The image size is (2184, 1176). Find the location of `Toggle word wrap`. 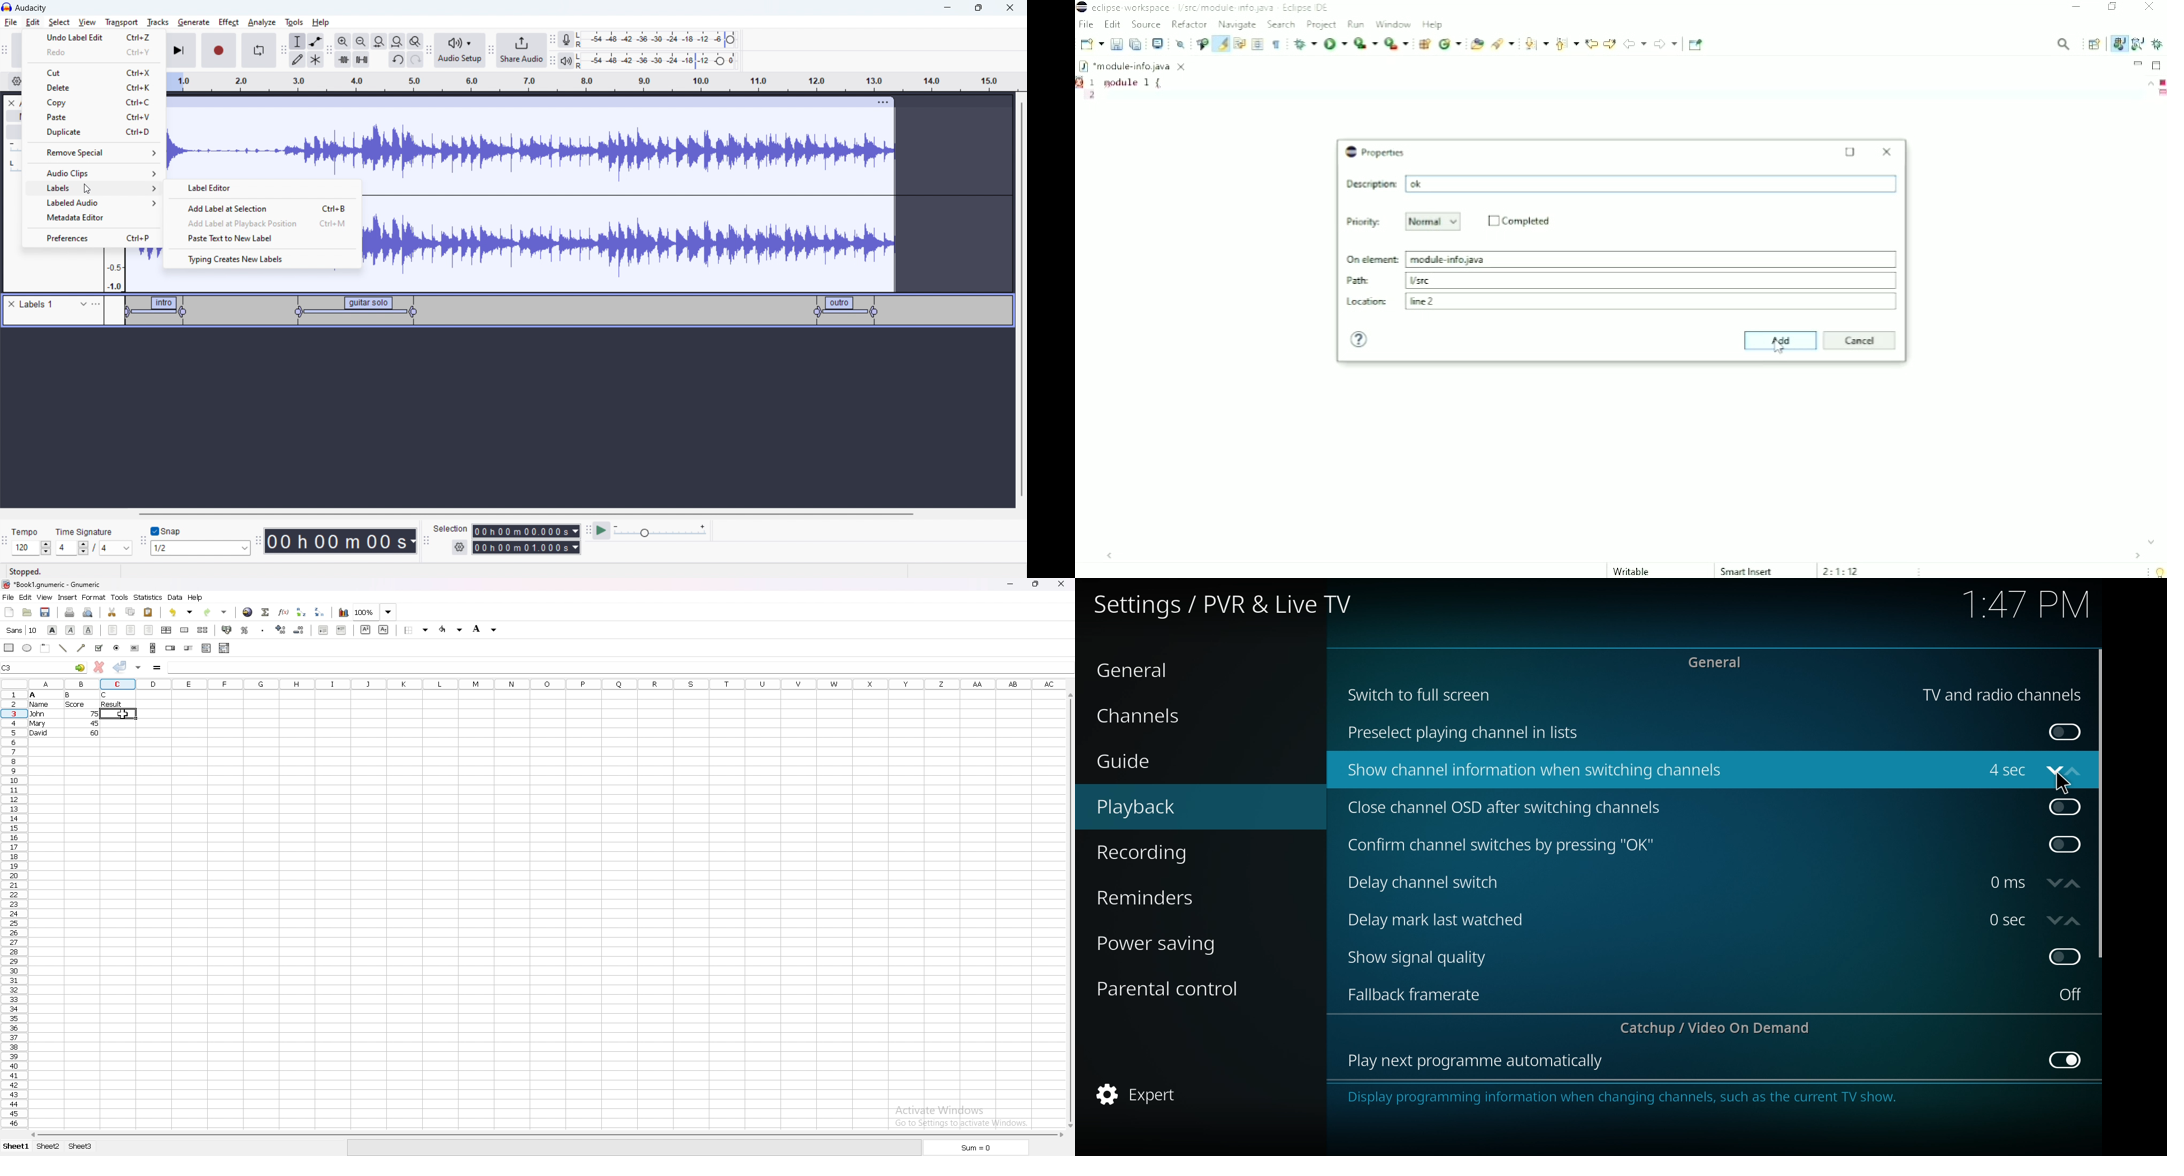

Toggle word wrap is located at coordinates (1239, 44).